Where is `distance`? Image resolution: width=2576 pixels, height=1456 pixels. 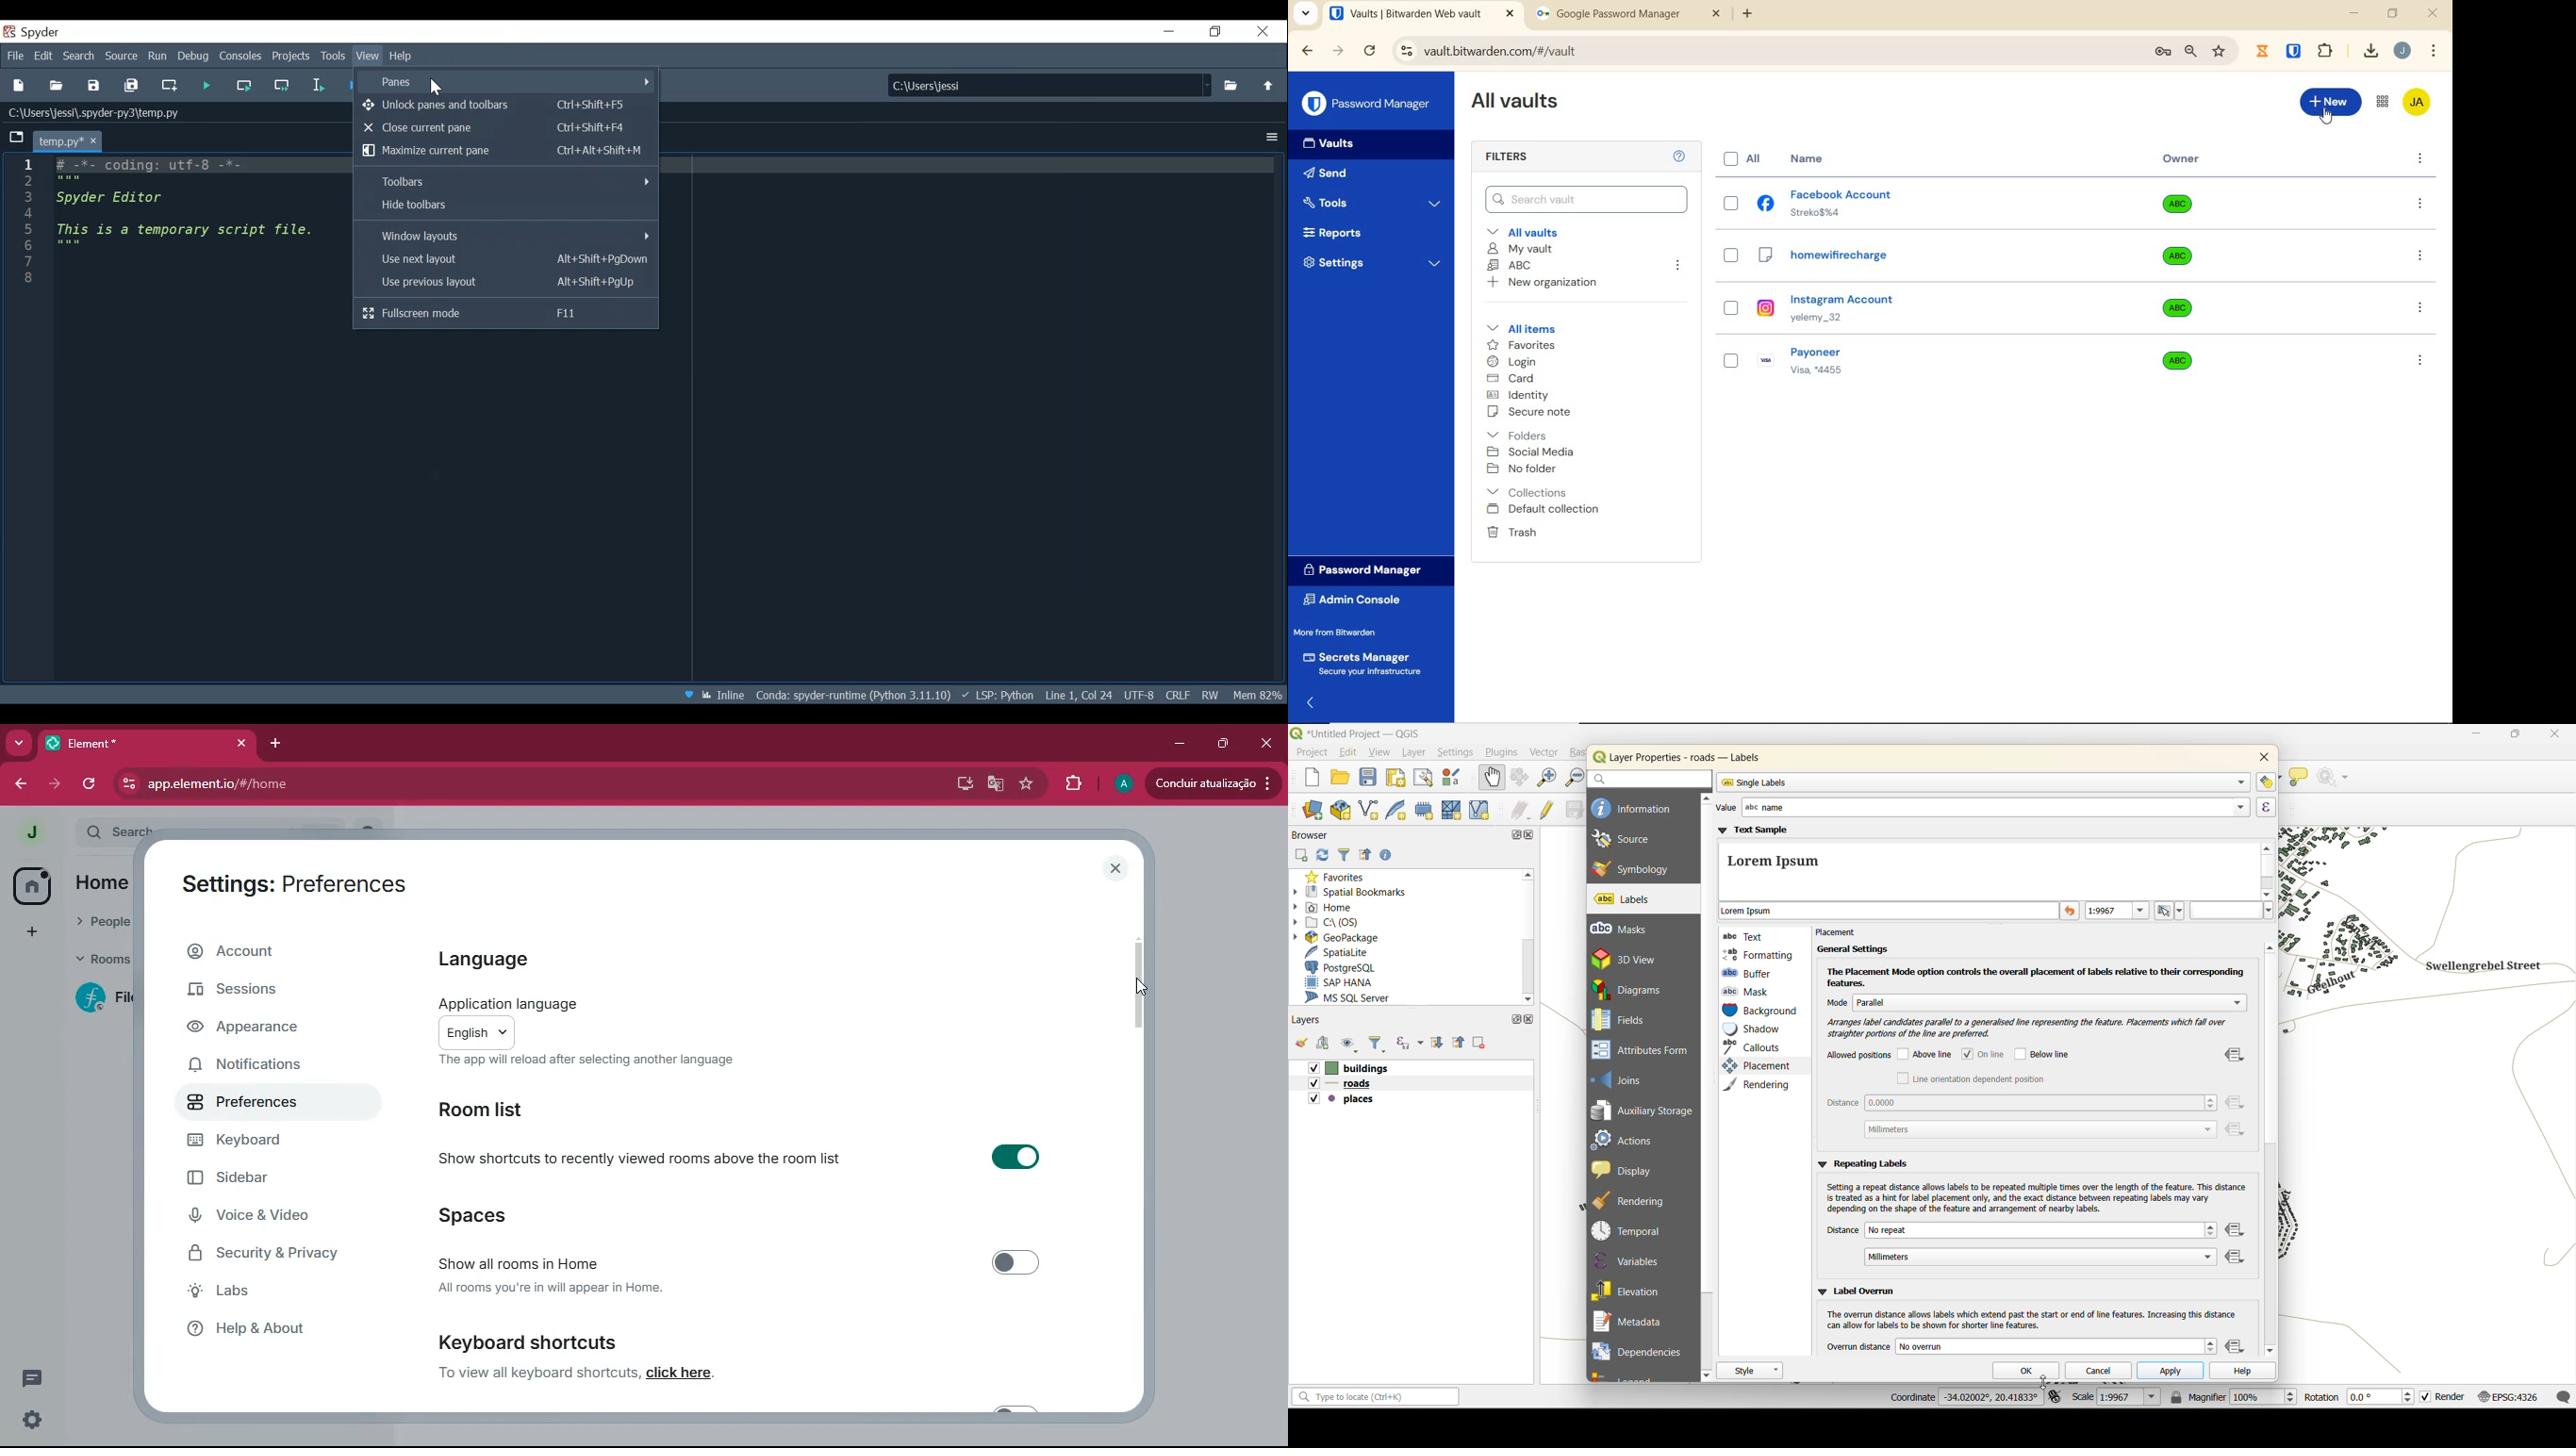
distance is located at coordinates (2022, 1118).